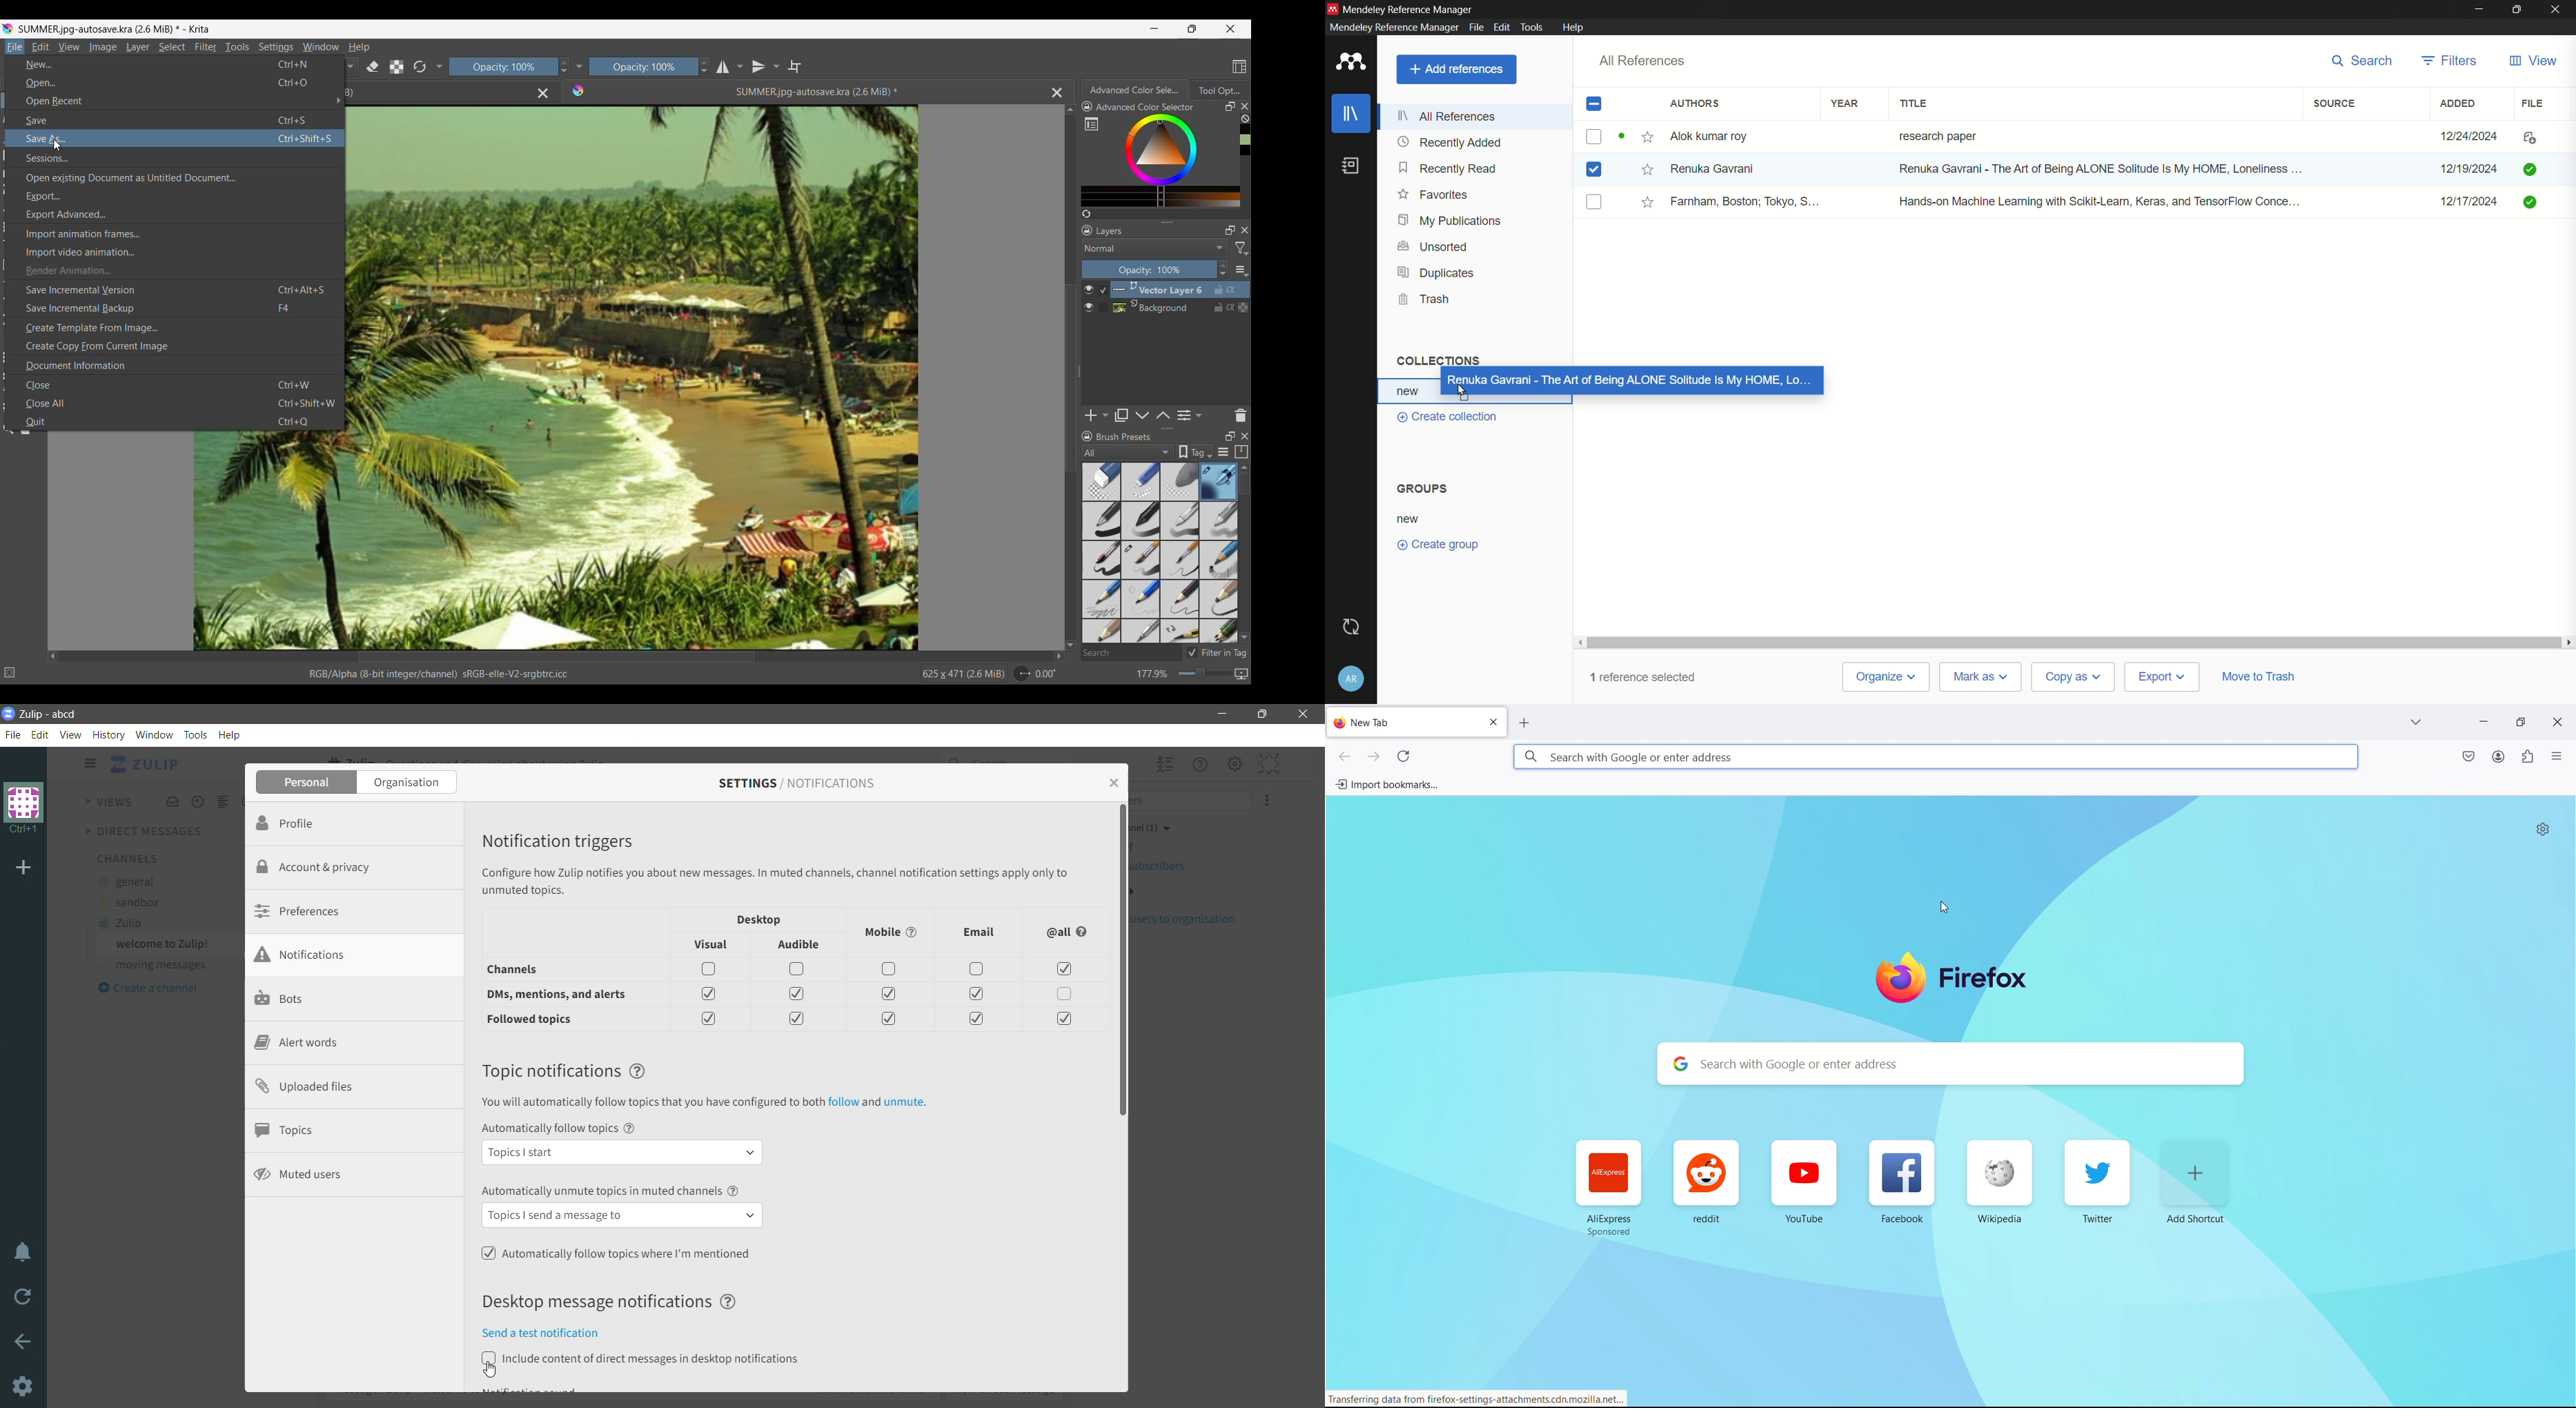 The image size is (2576, 1428). Describe the element at coordinates (1131, 653) in the screenshot. I see `Search box` at that location.